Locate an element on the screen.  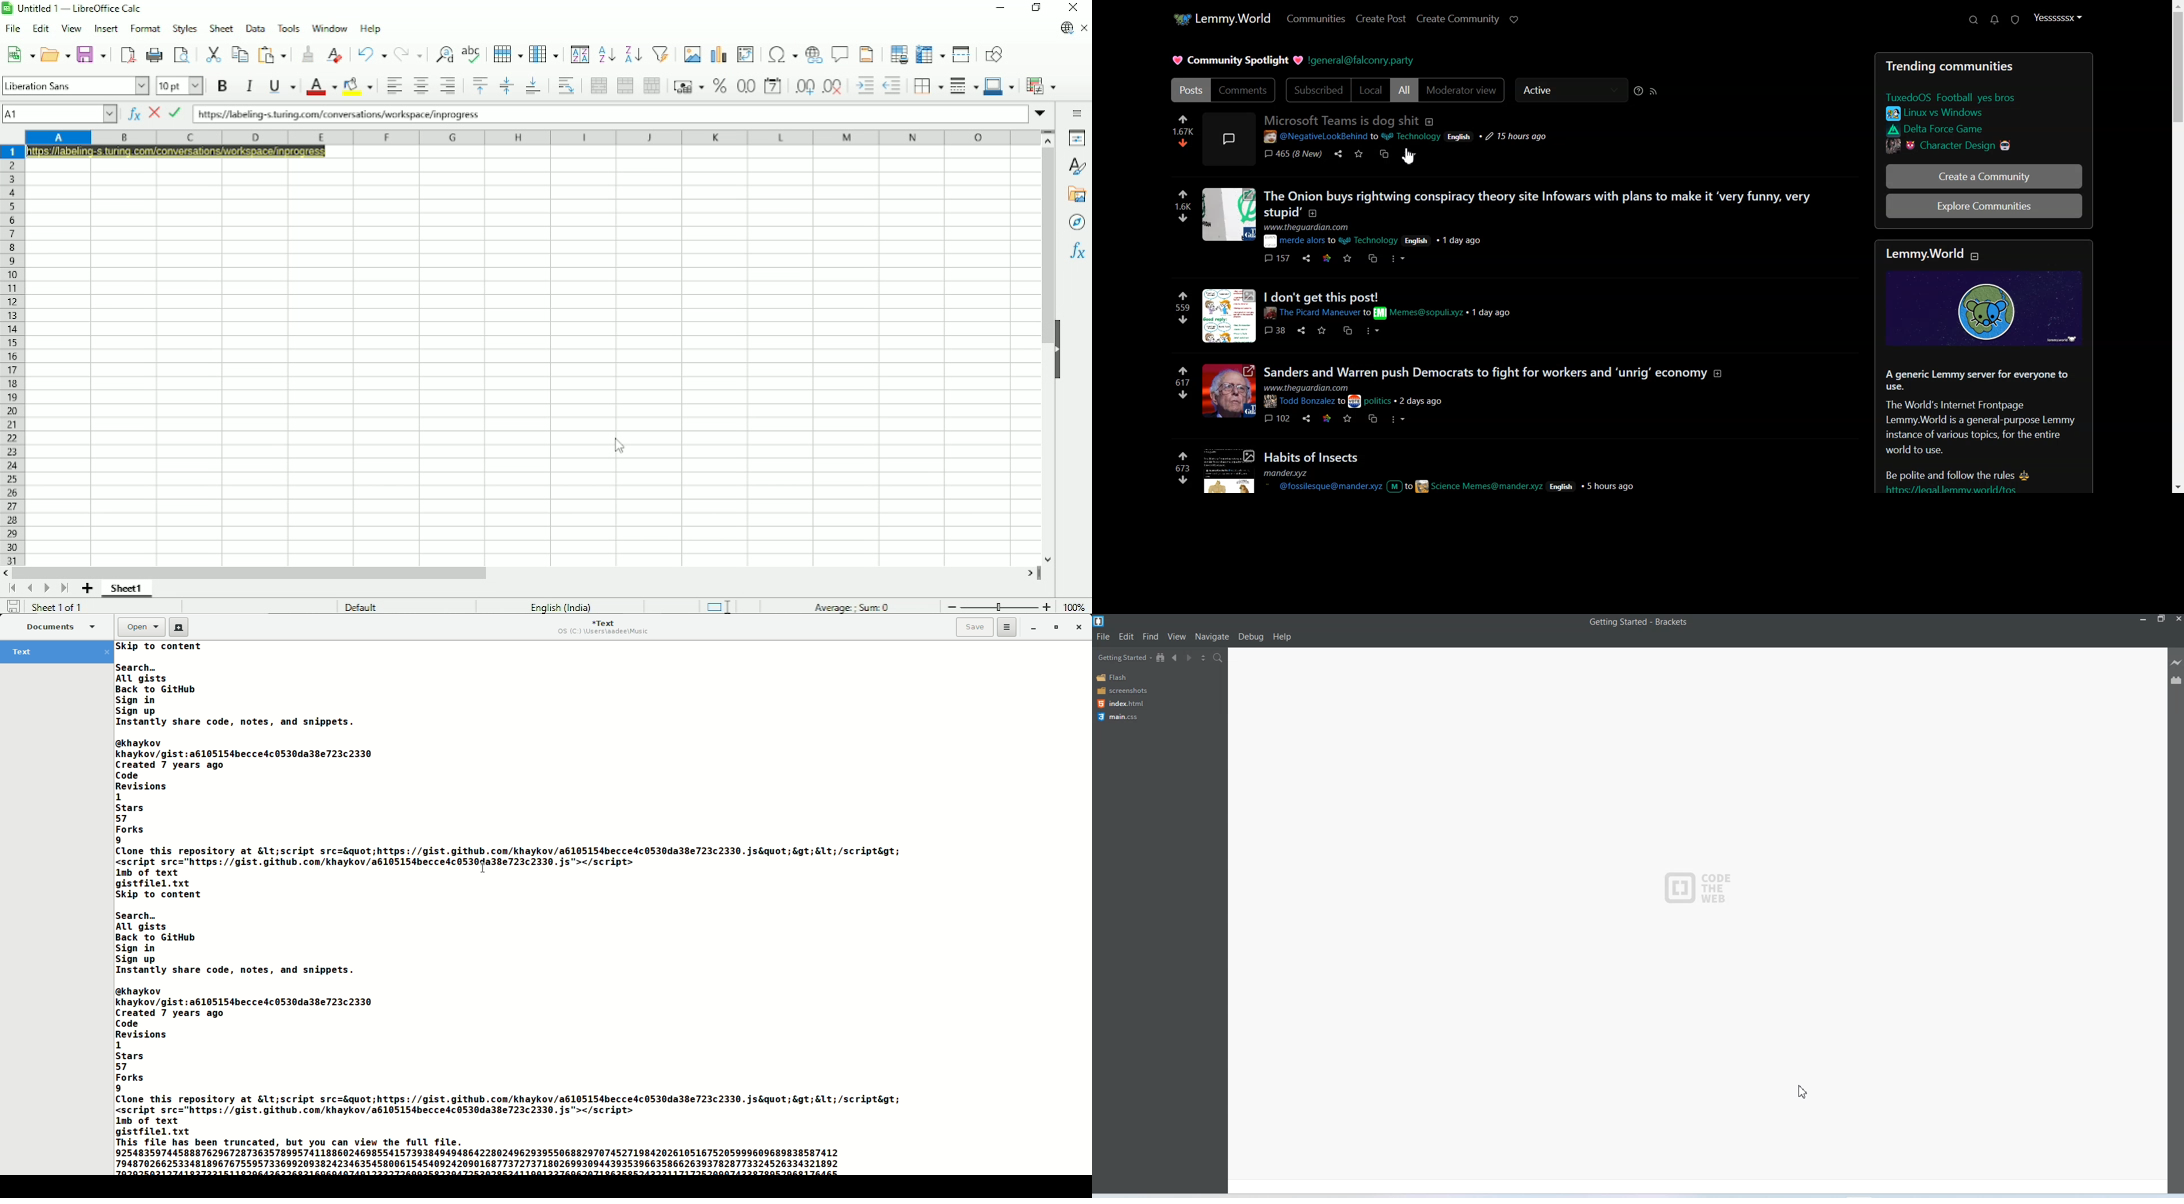
Navigate is located at coordinates (1212, 637).